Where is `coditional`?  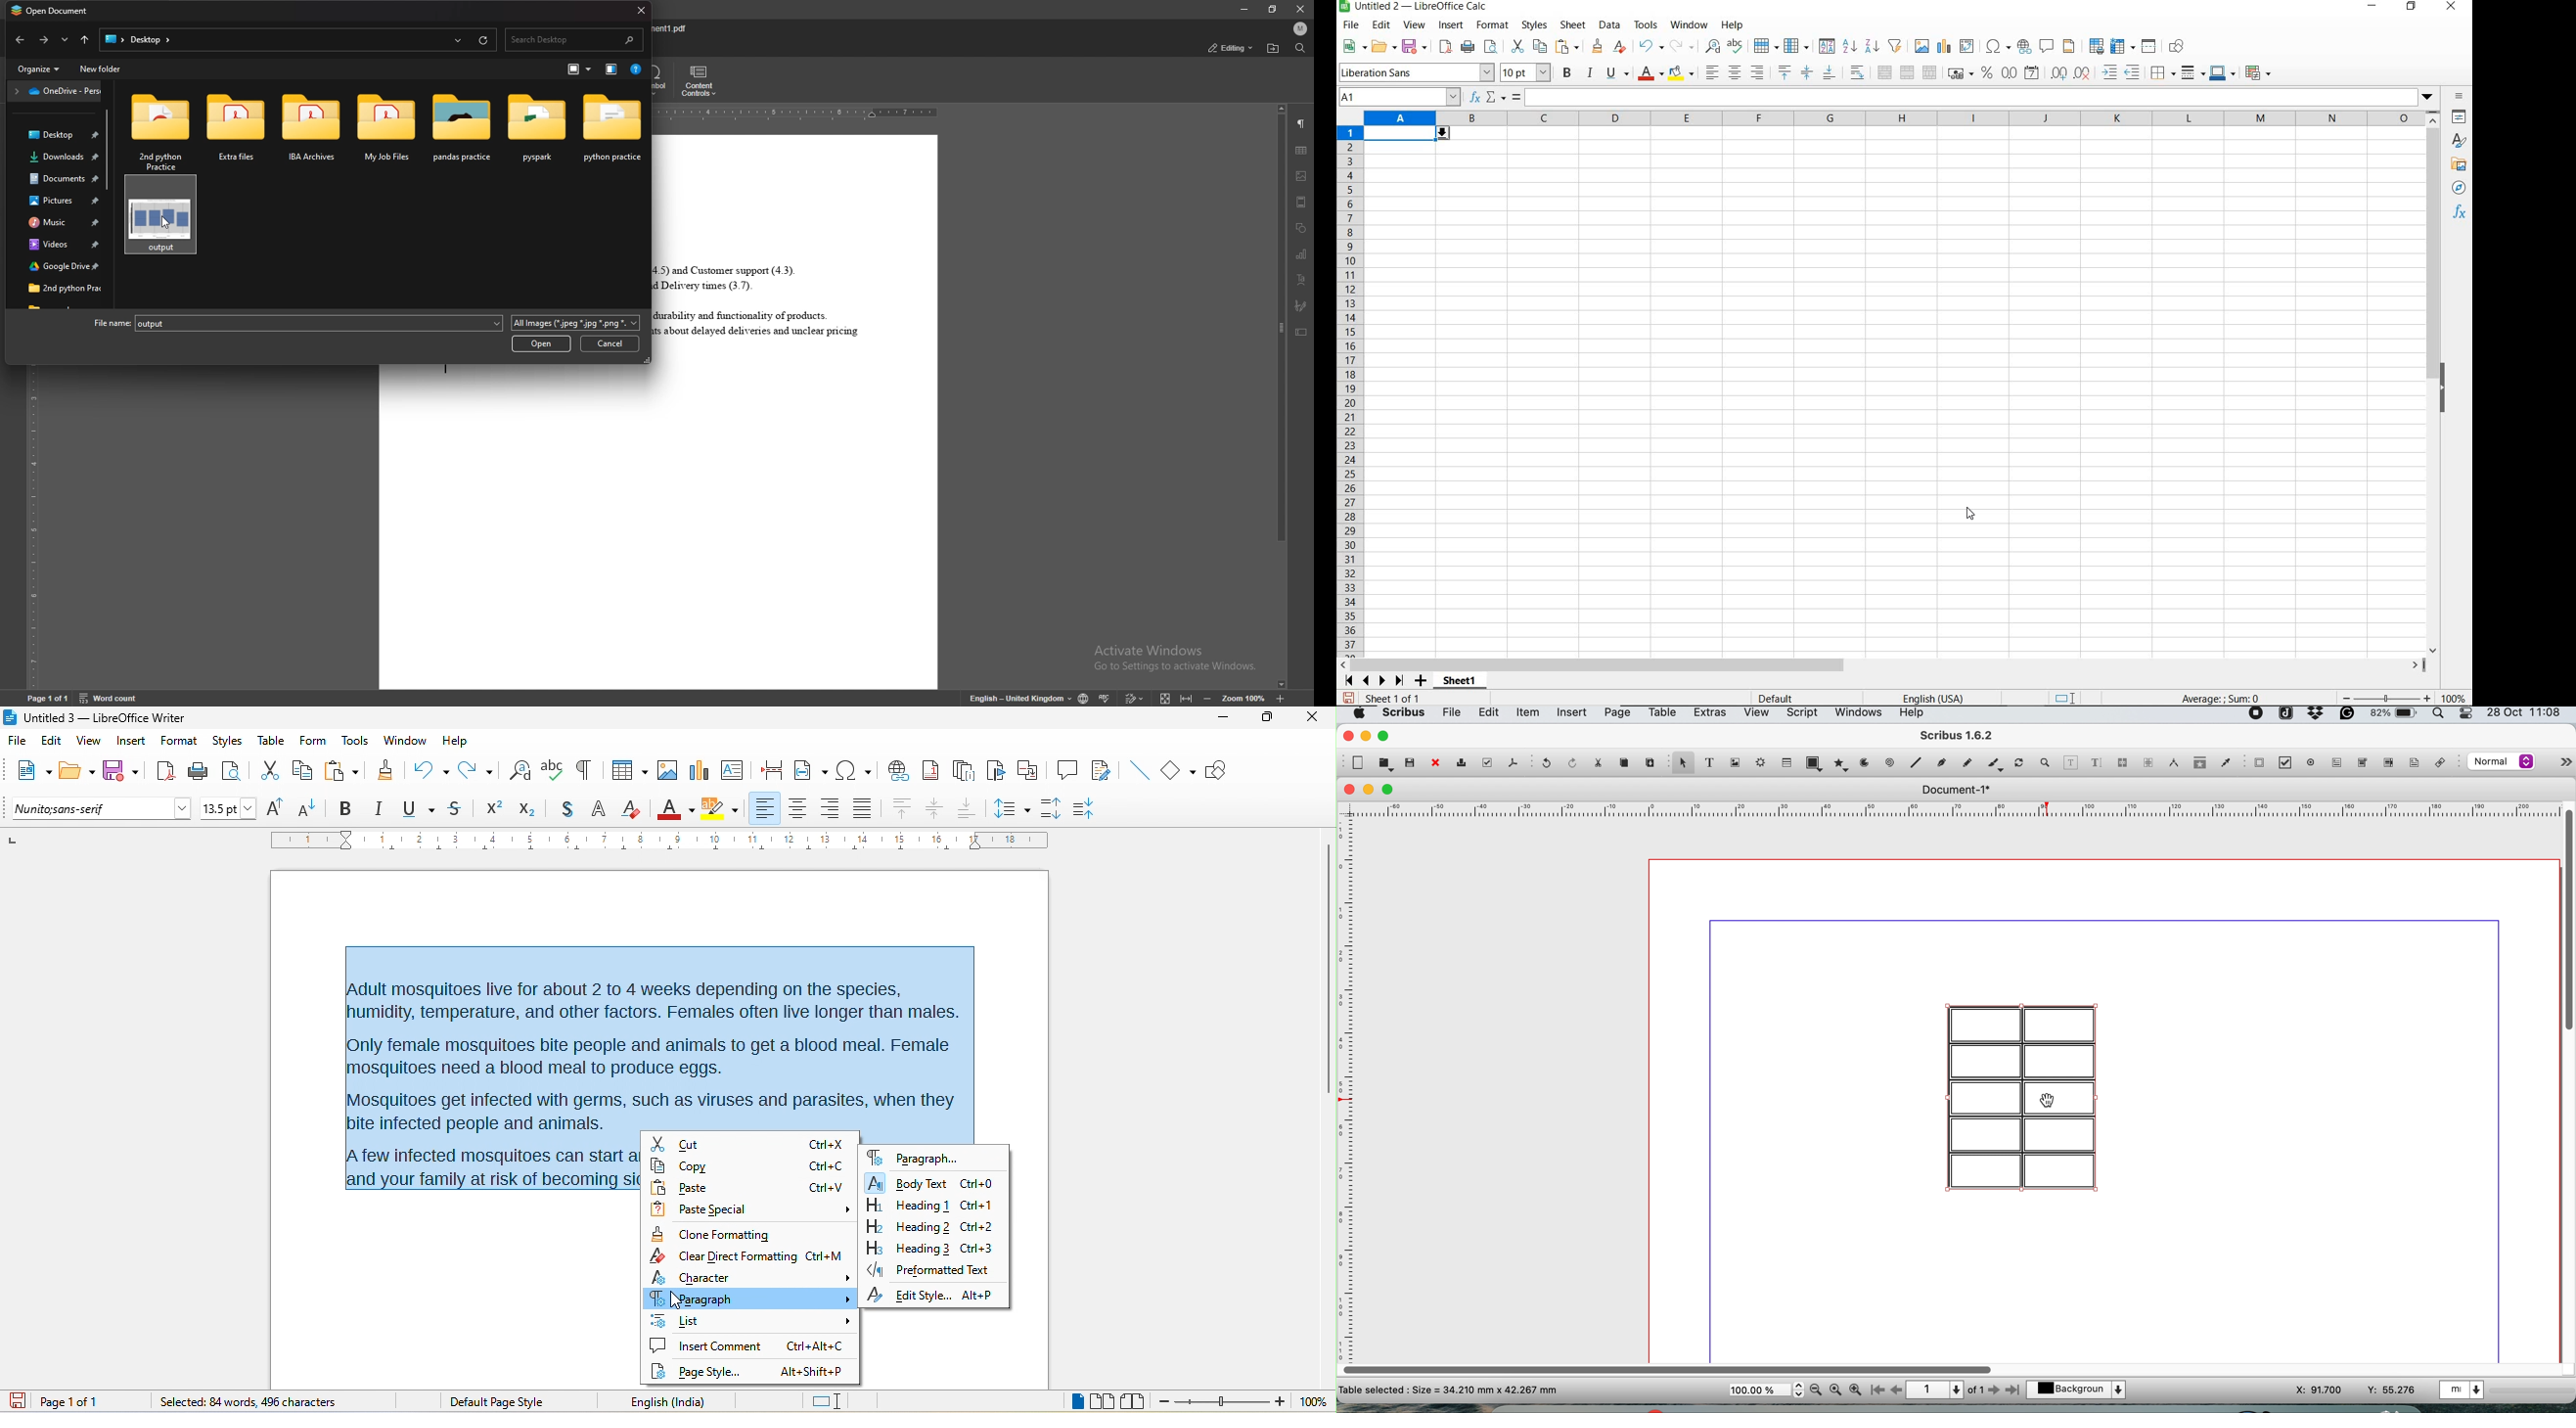
coditional is located at coordinates (2257, 73).